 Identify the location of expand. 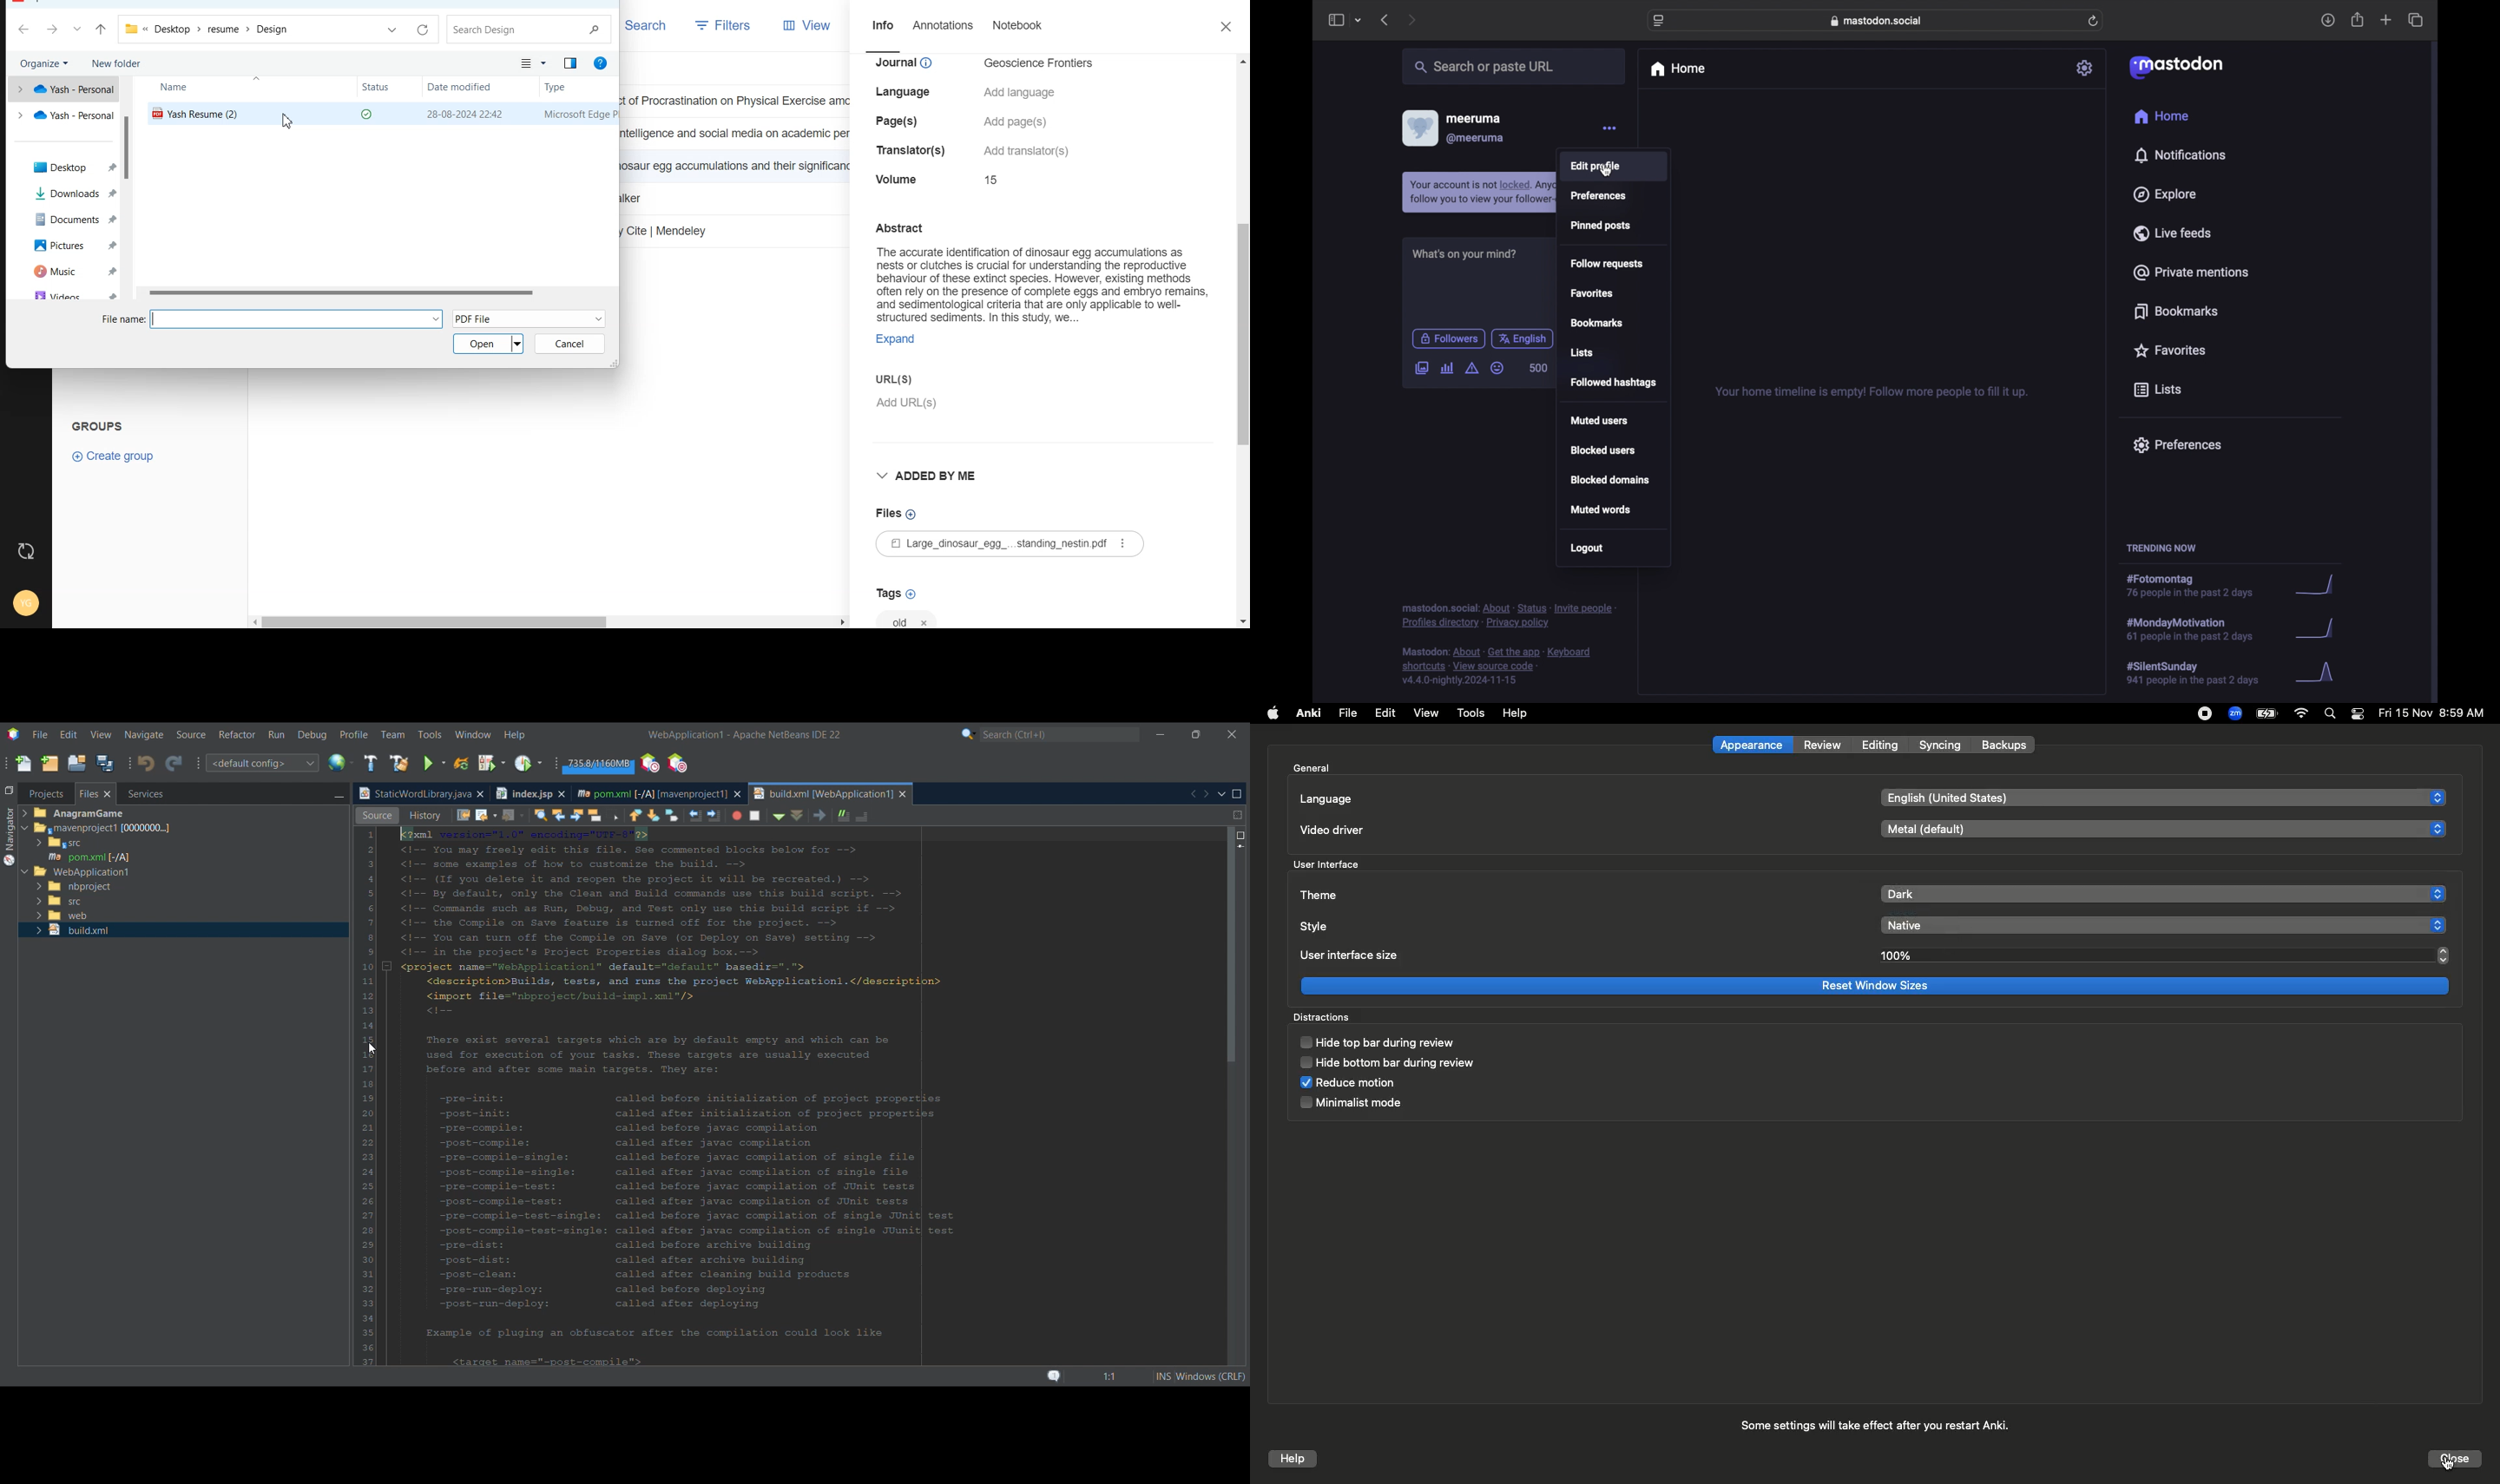
(900, 337).